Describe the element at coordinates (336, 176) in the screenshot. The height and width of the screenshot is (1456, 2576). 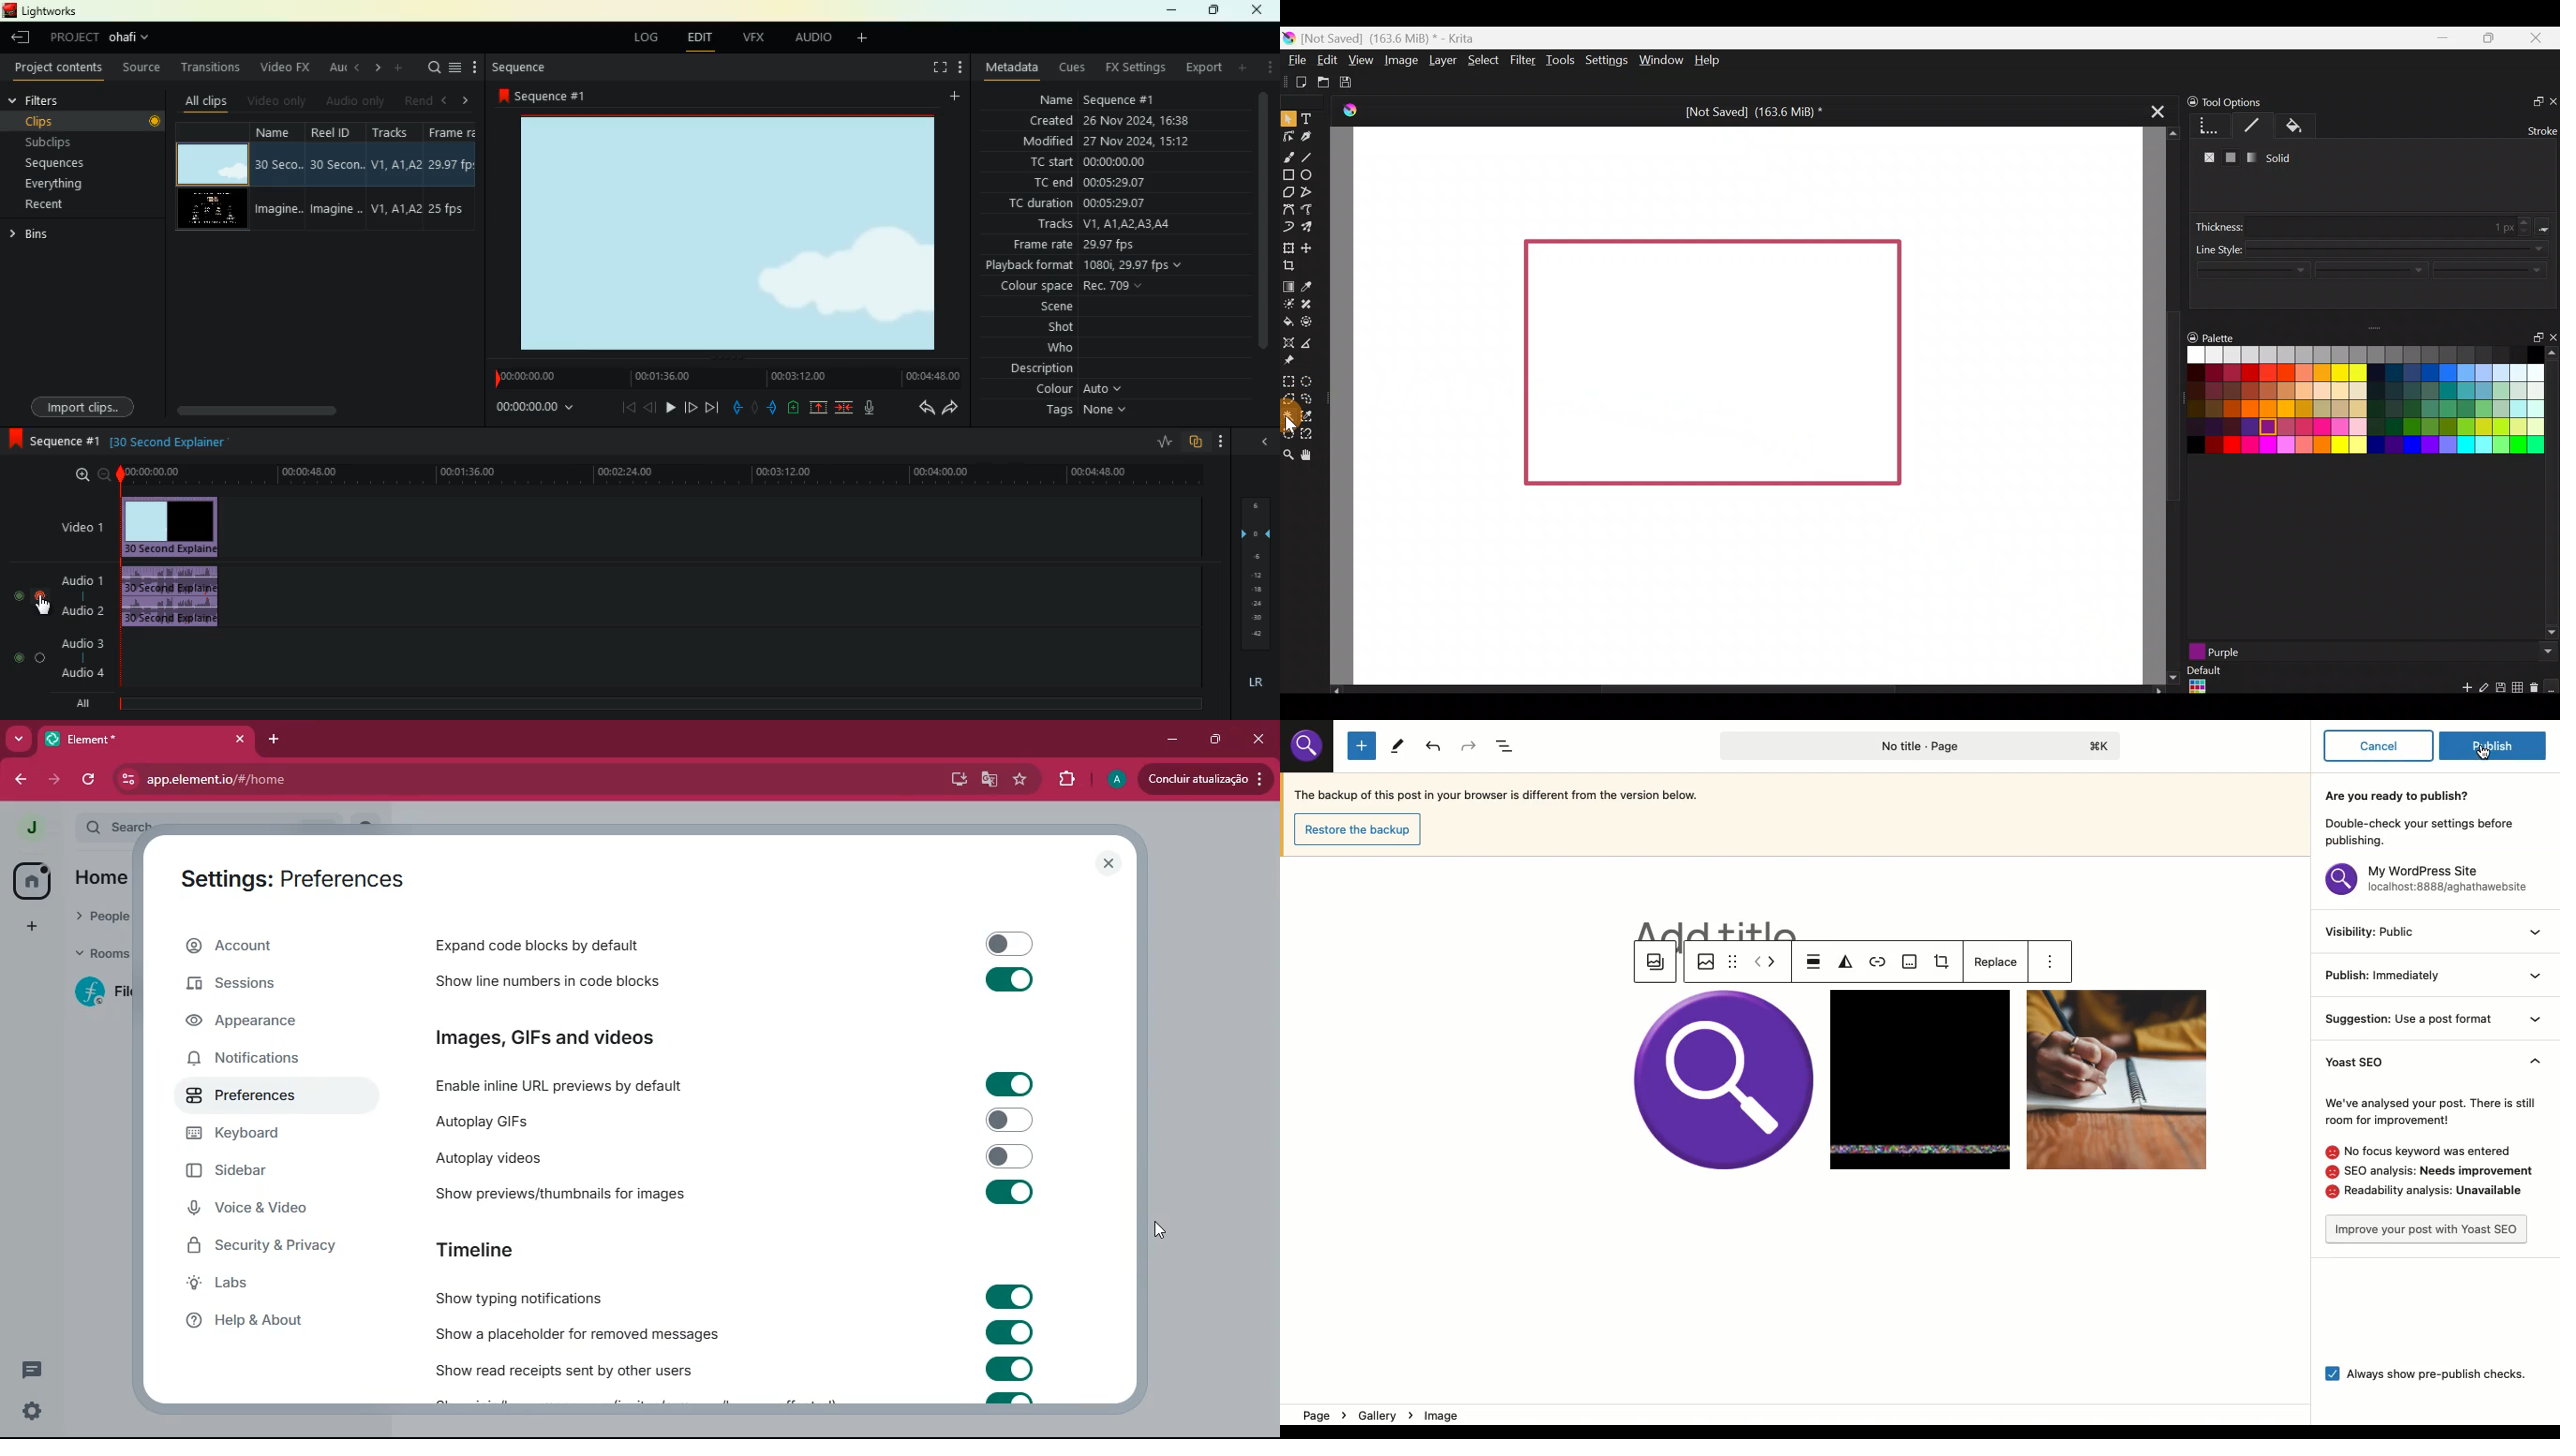
I see `reel id` at that location.